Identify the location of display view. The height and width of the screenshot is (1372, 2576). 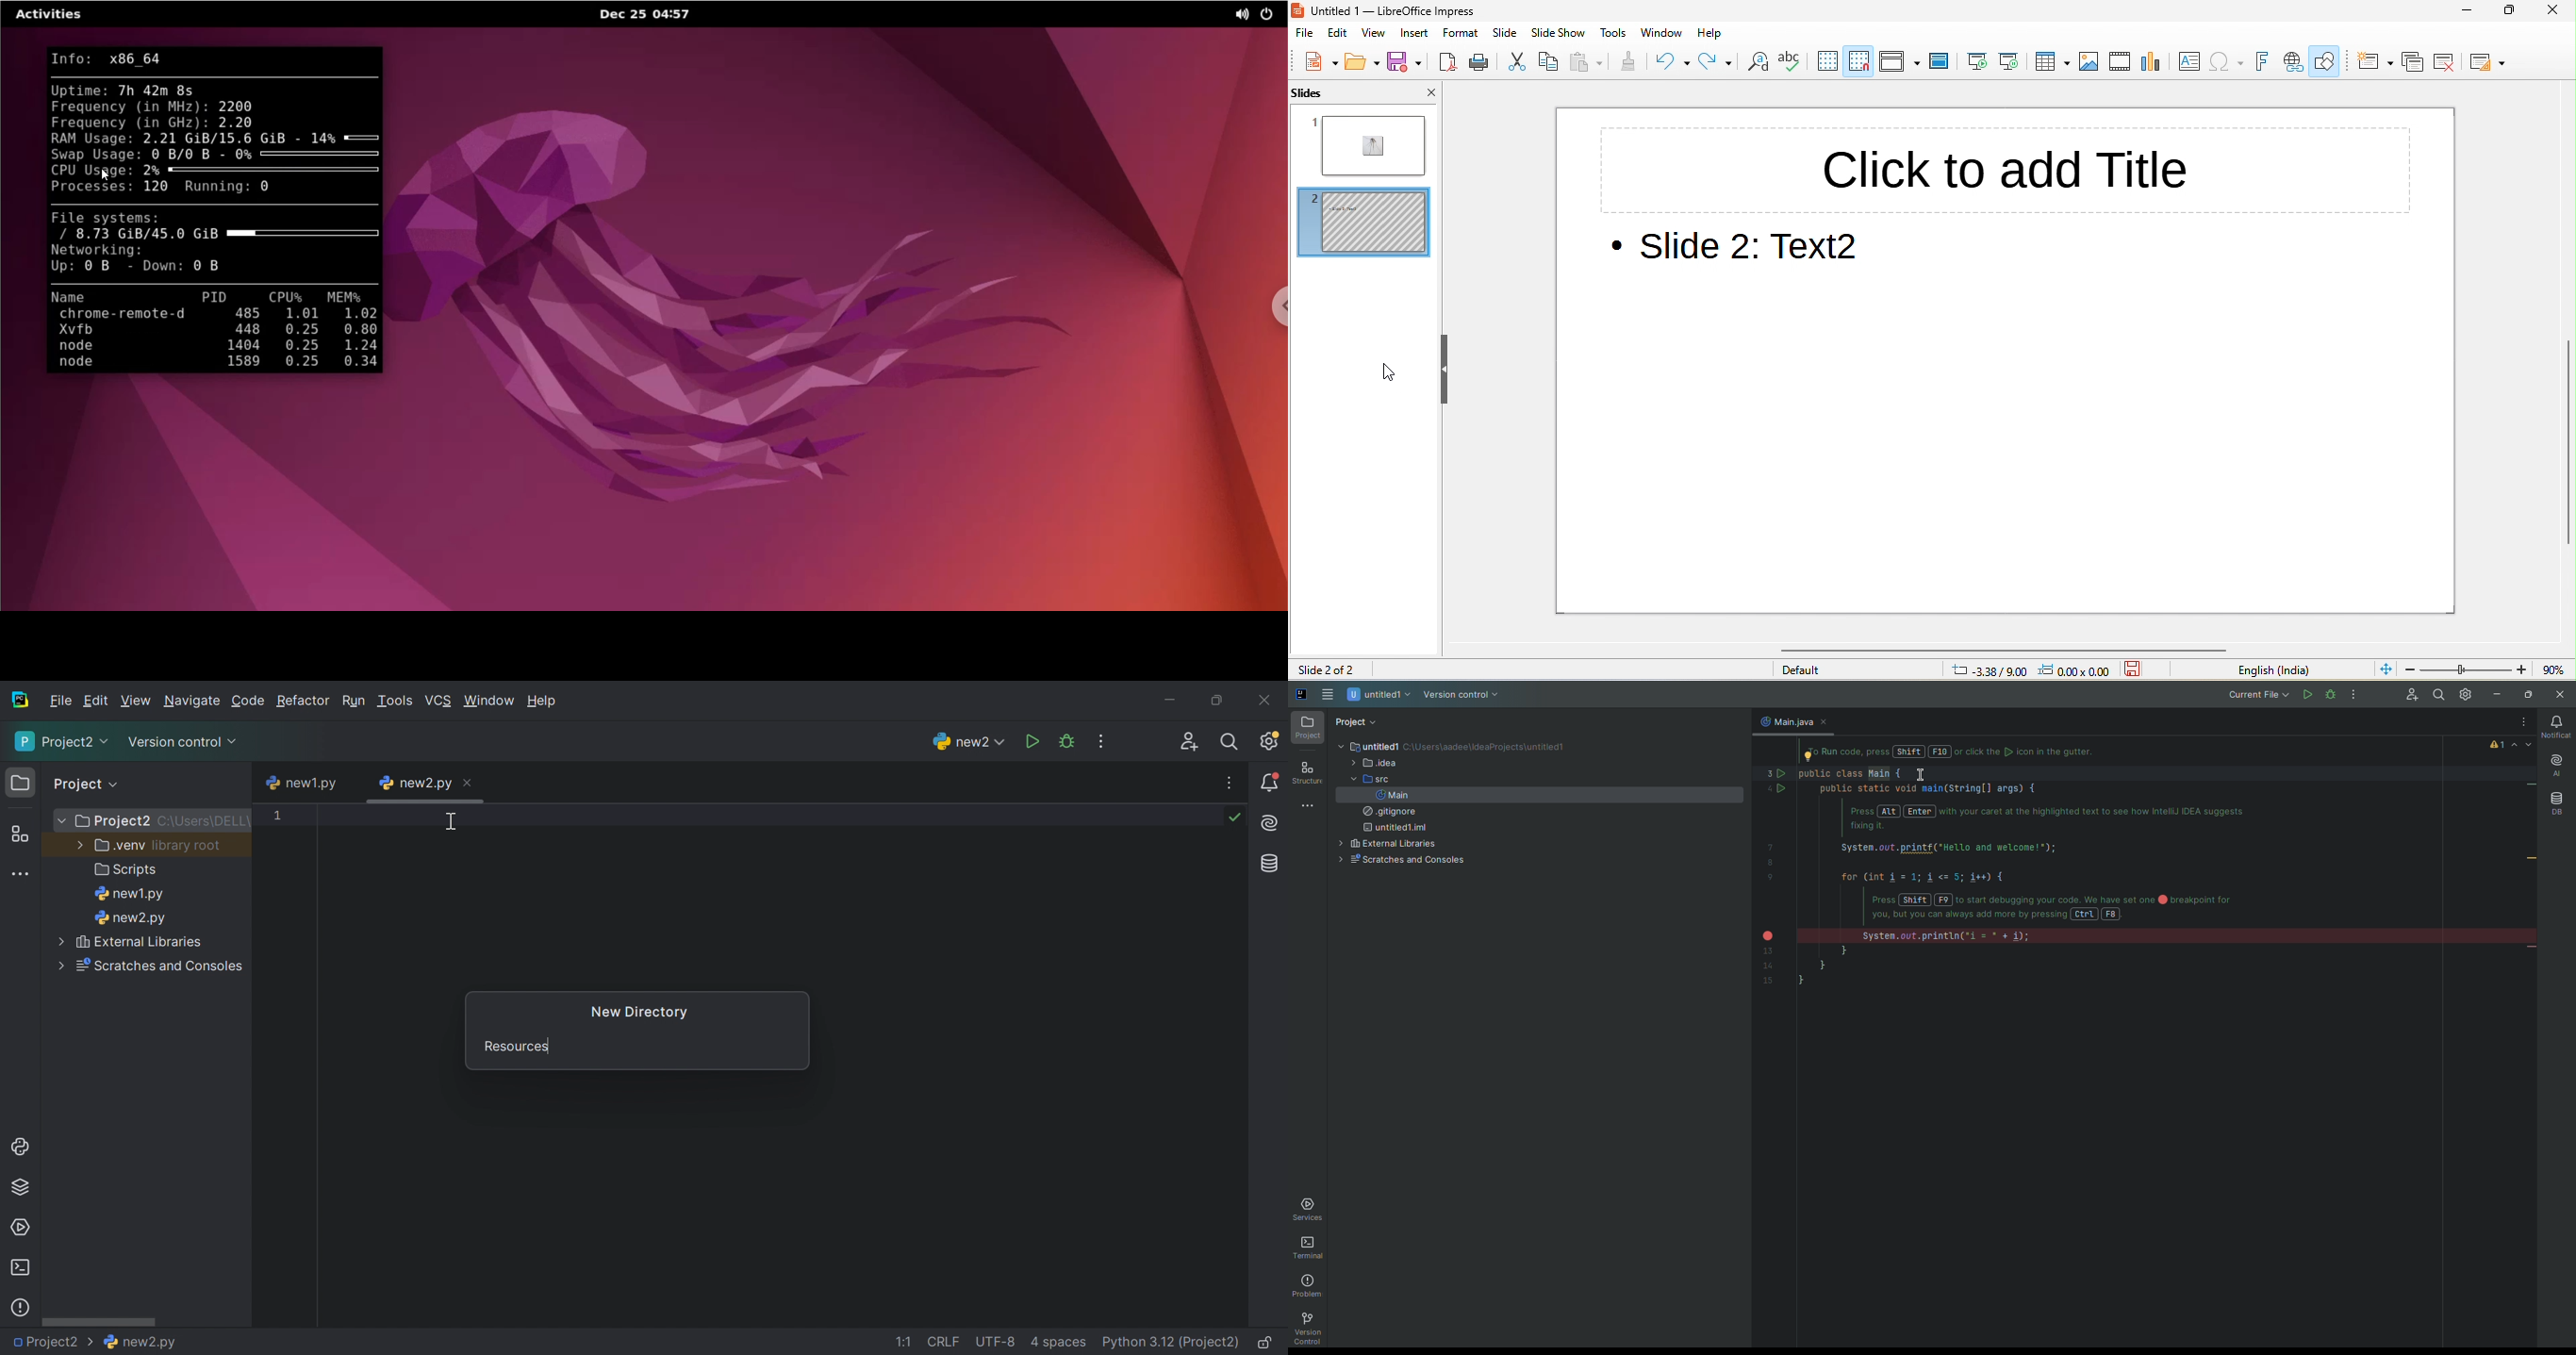
(1899, 60).